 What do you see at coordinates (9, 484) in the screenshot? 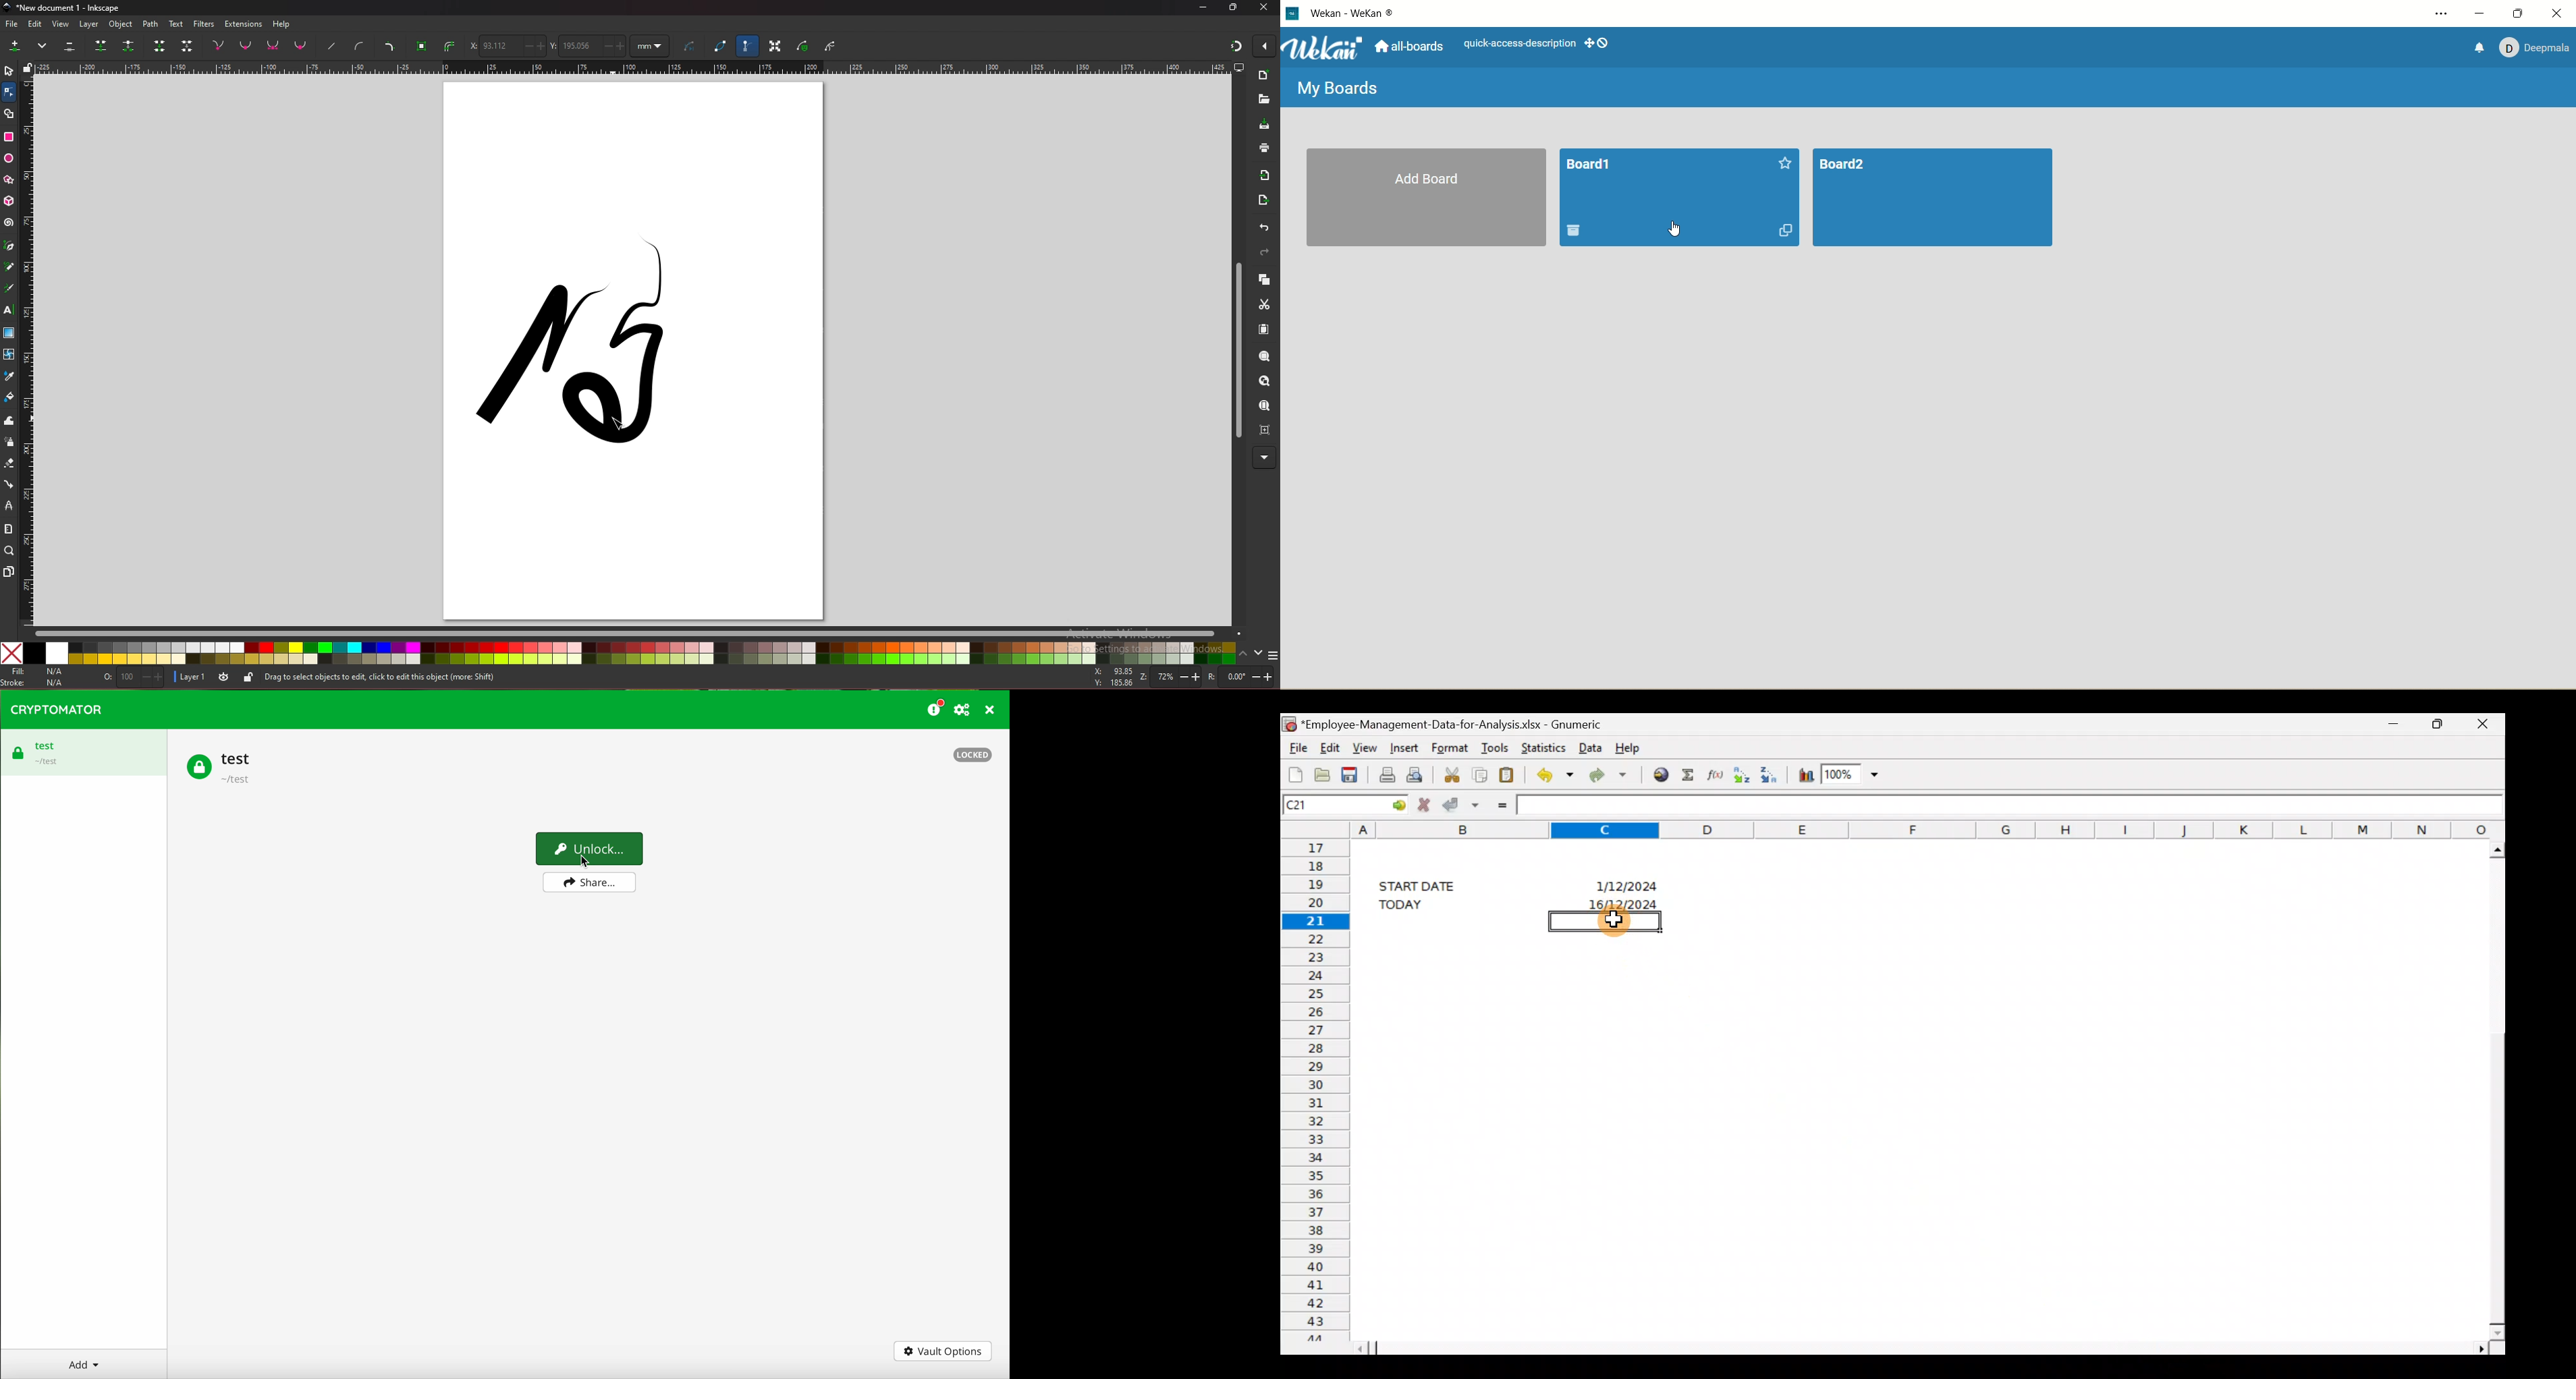
I see `connector` at bounding box center [9, 484].